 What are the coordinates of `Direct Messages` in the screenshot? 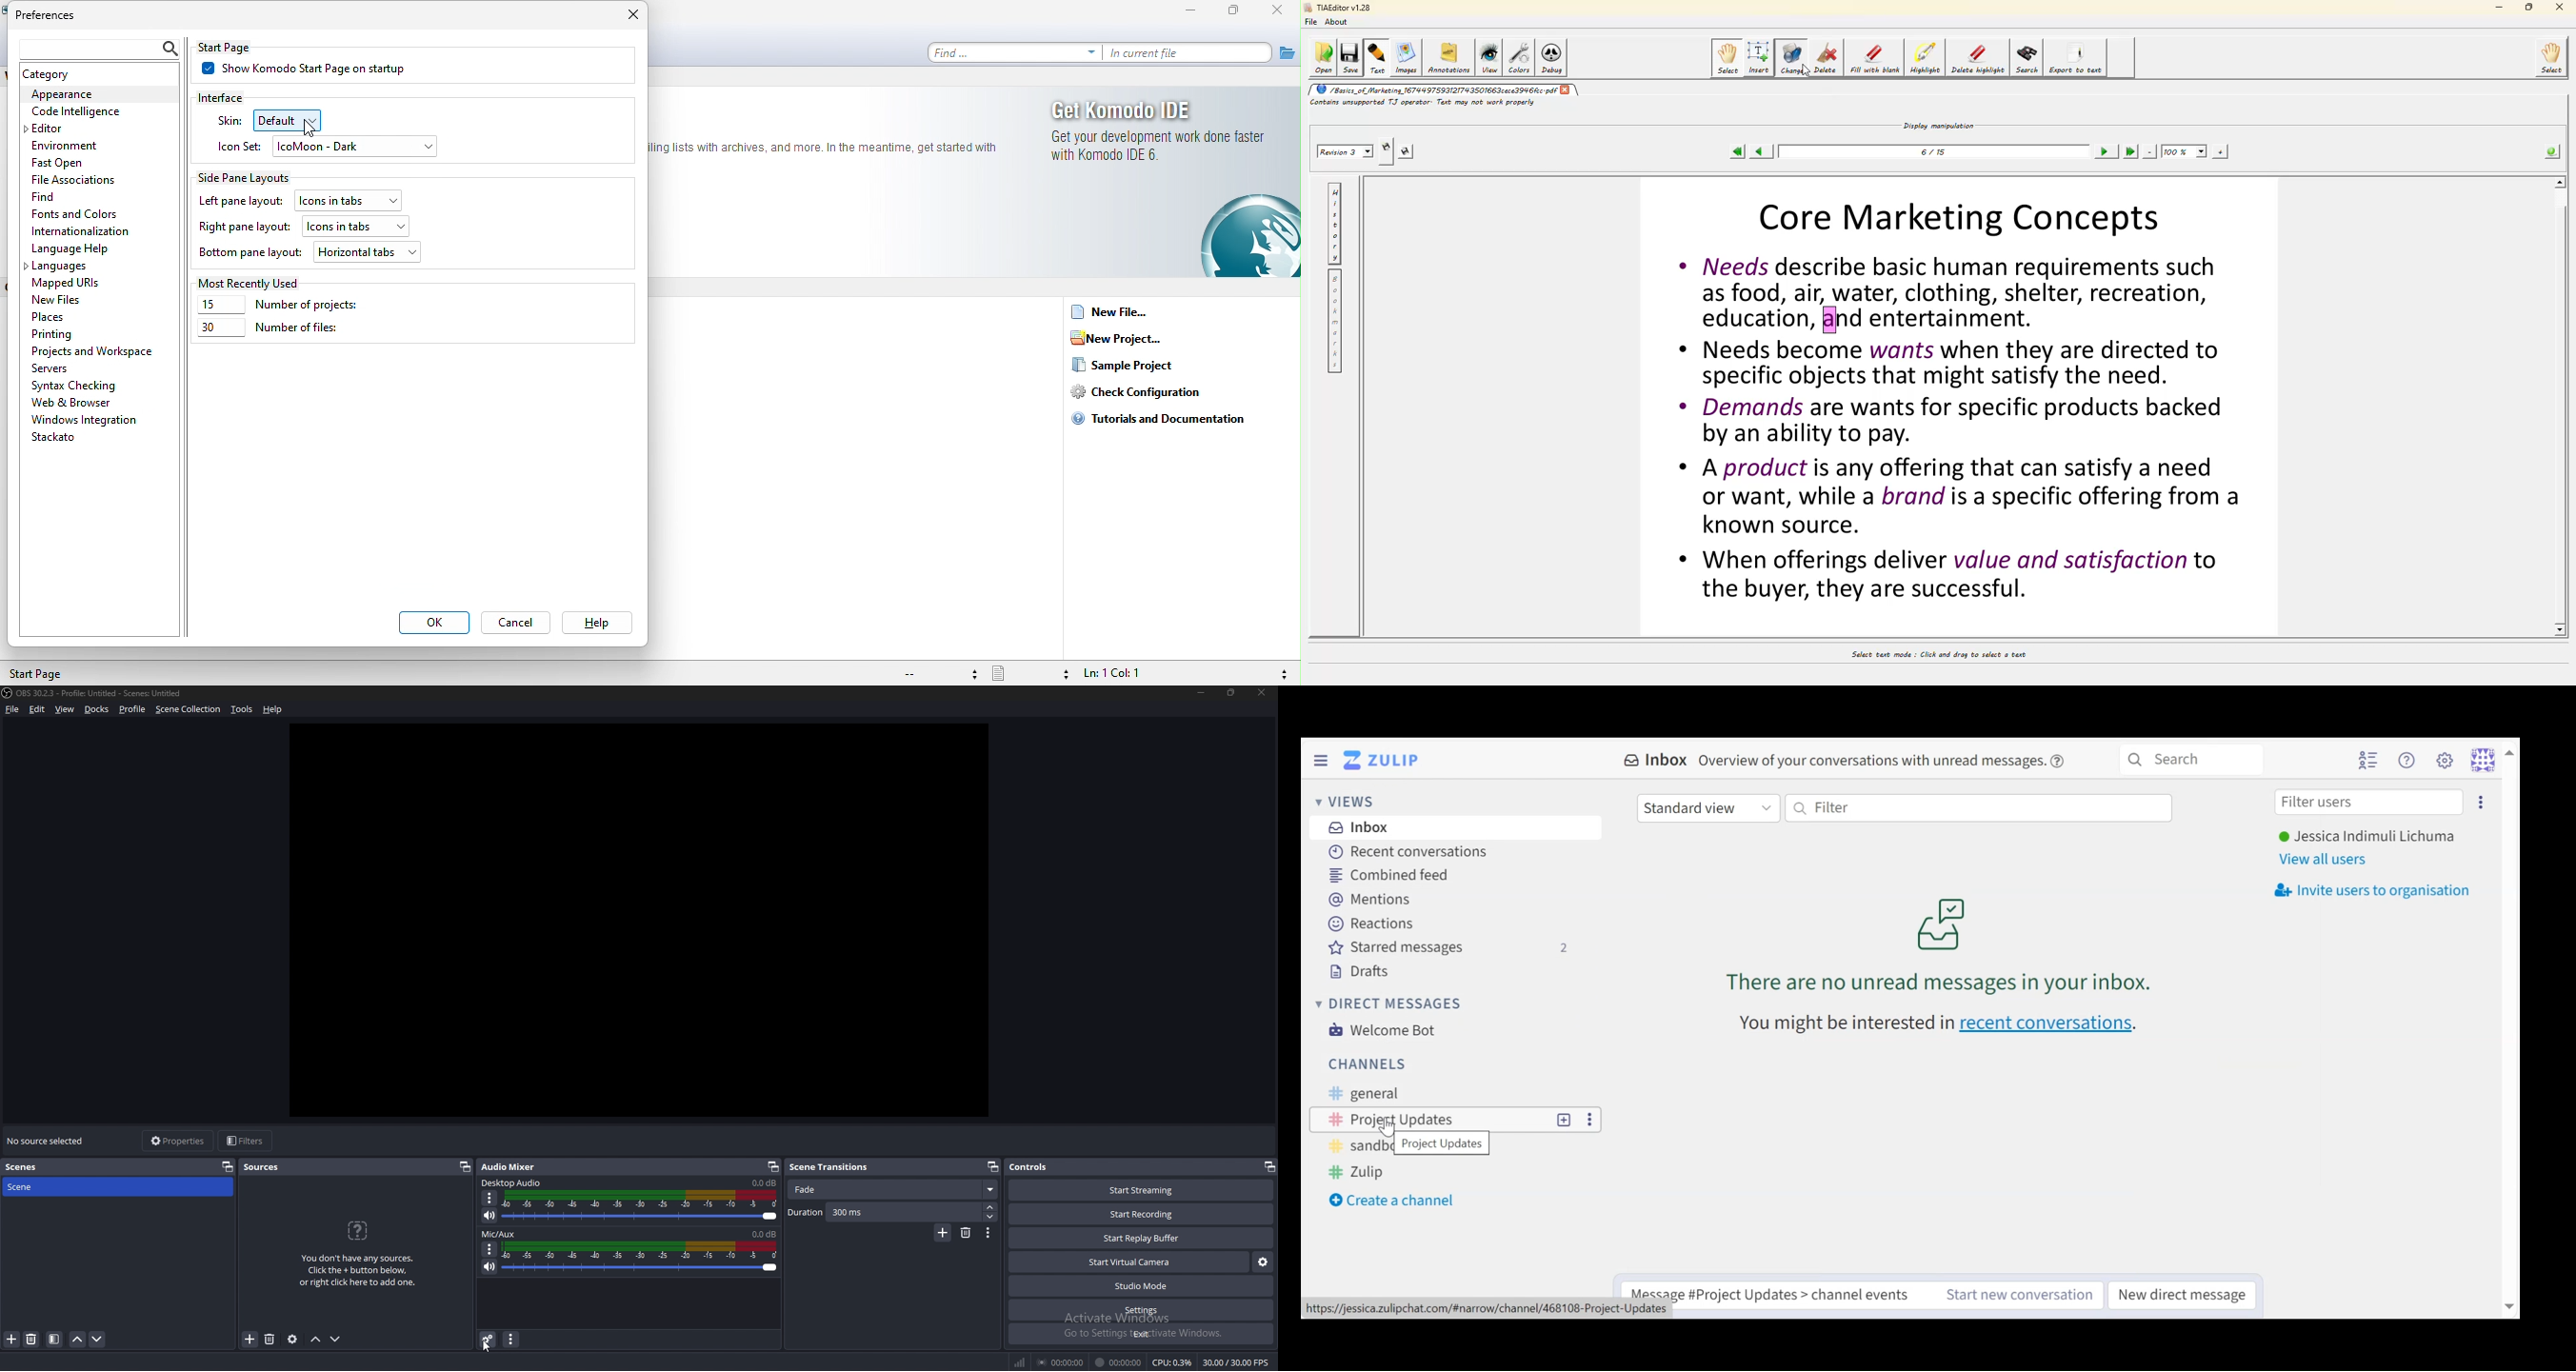 It's located at (1391, 1004).